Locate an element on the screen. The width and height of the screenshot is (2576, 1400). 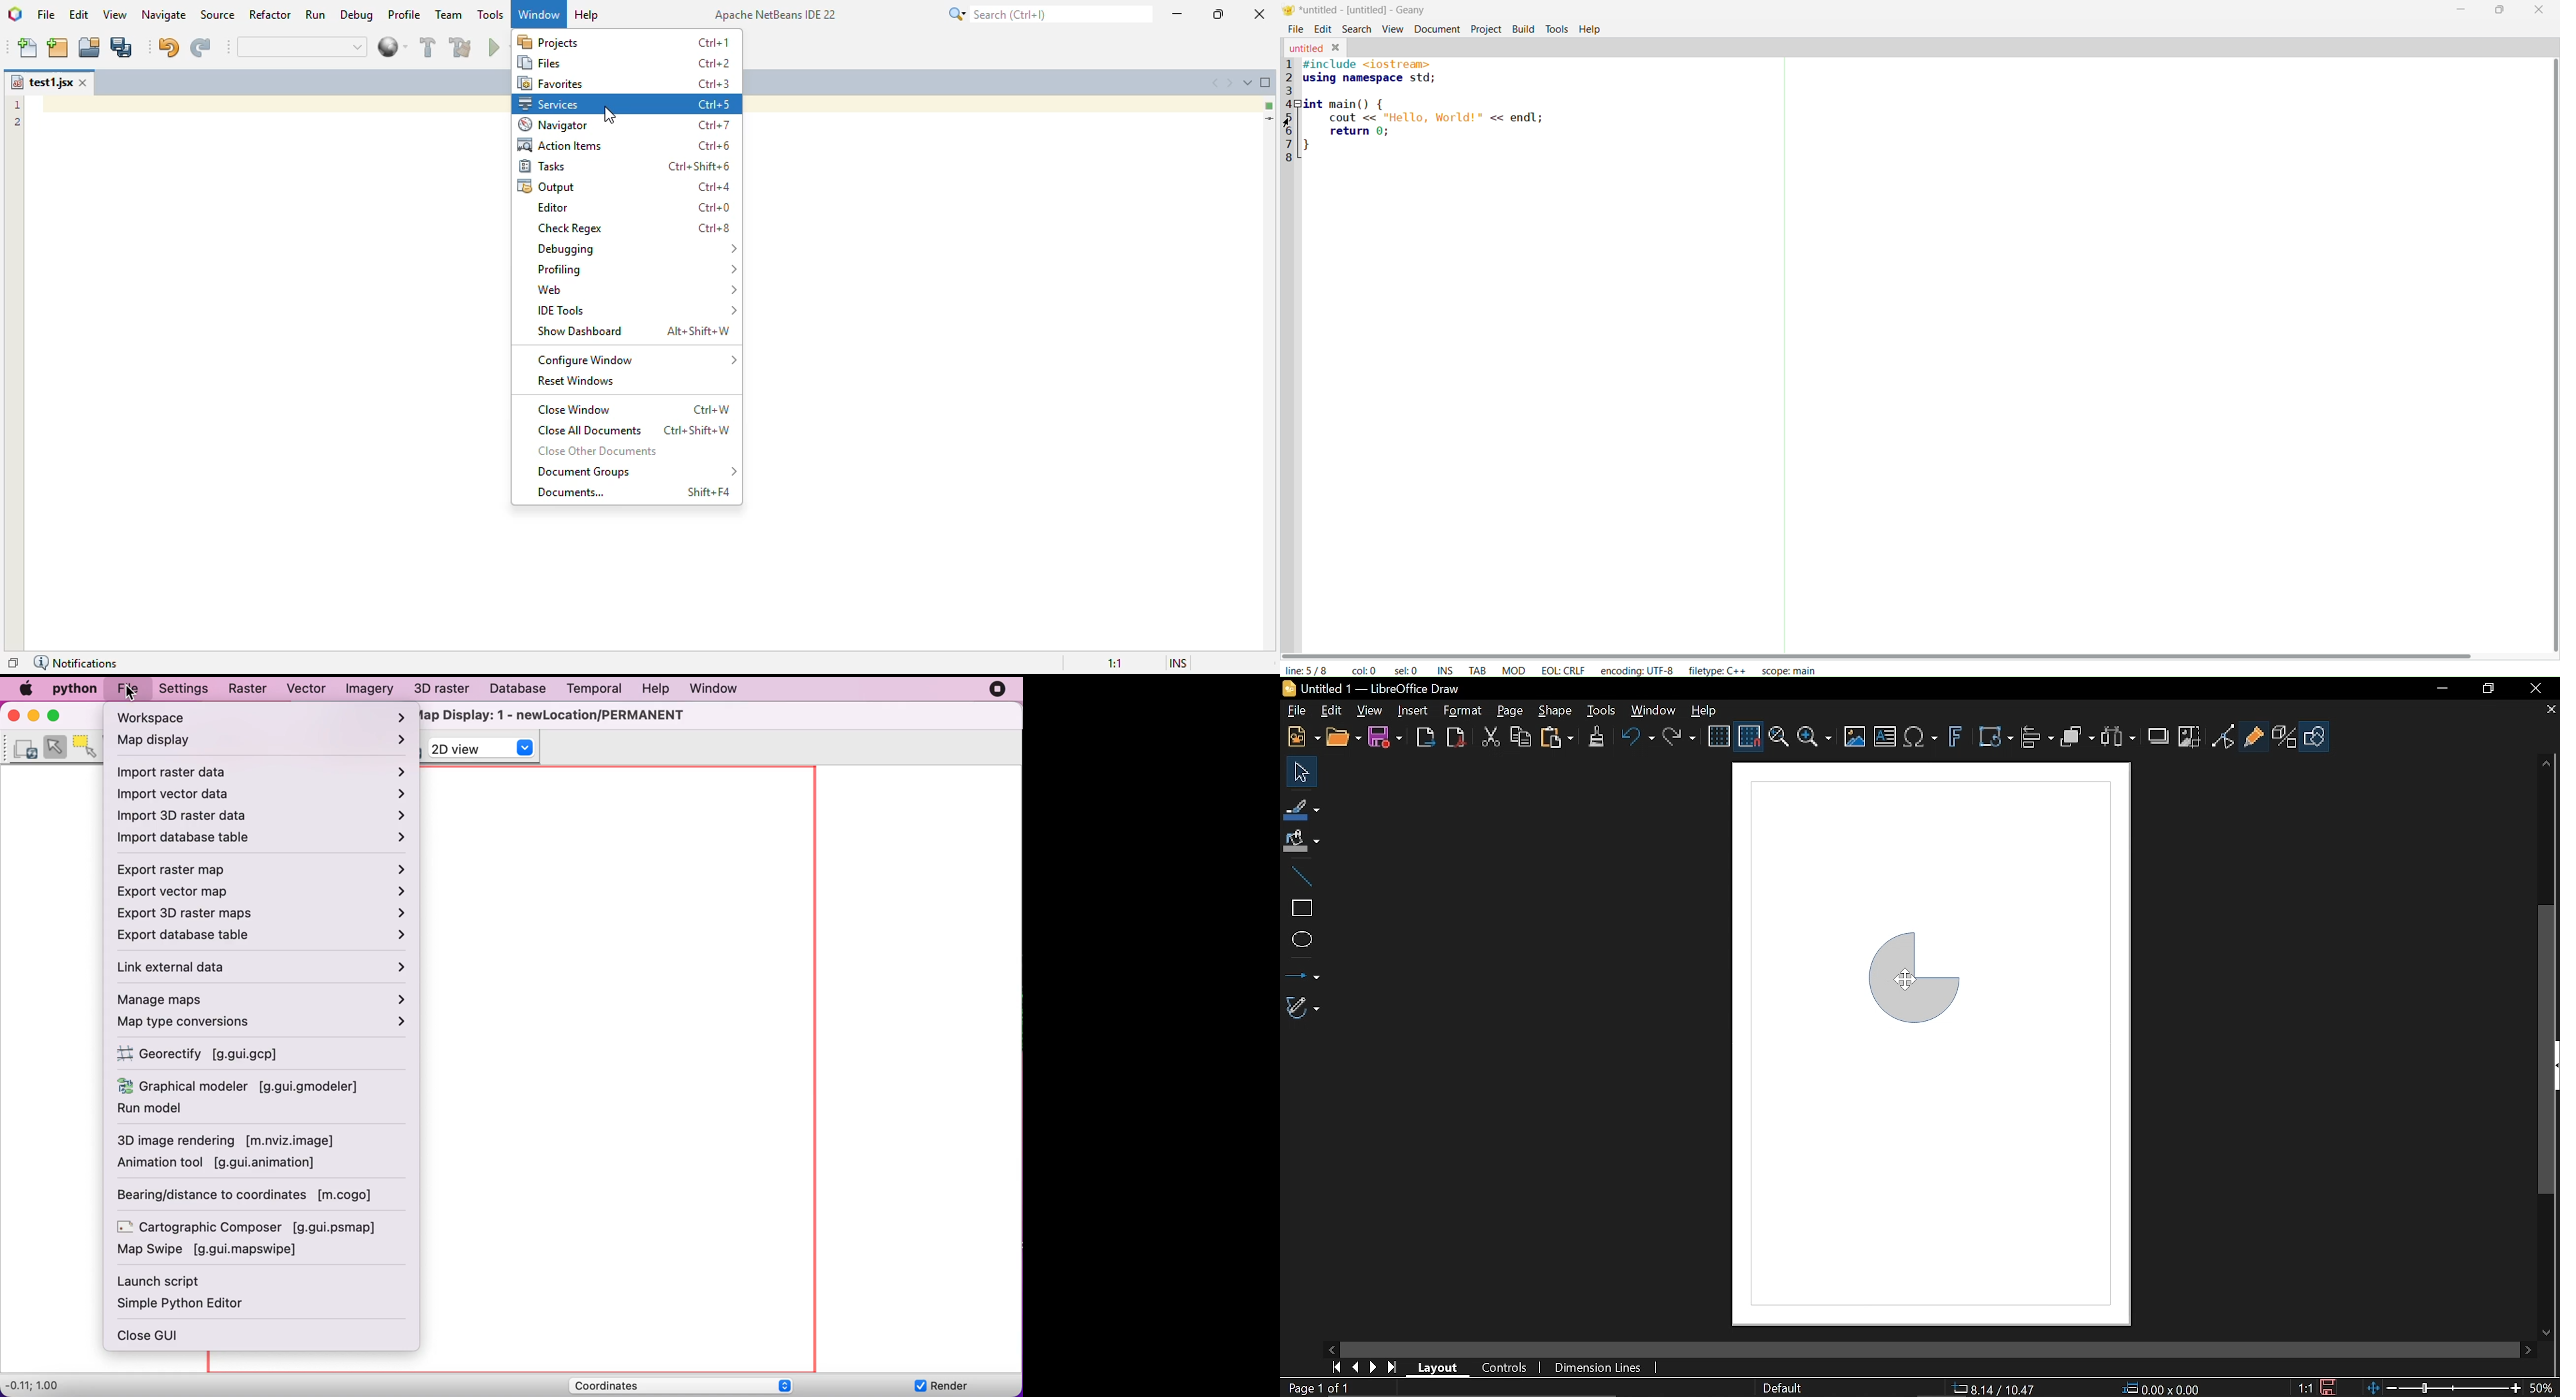
Vertical scrollbar is located at coordinates (2547, 1048).